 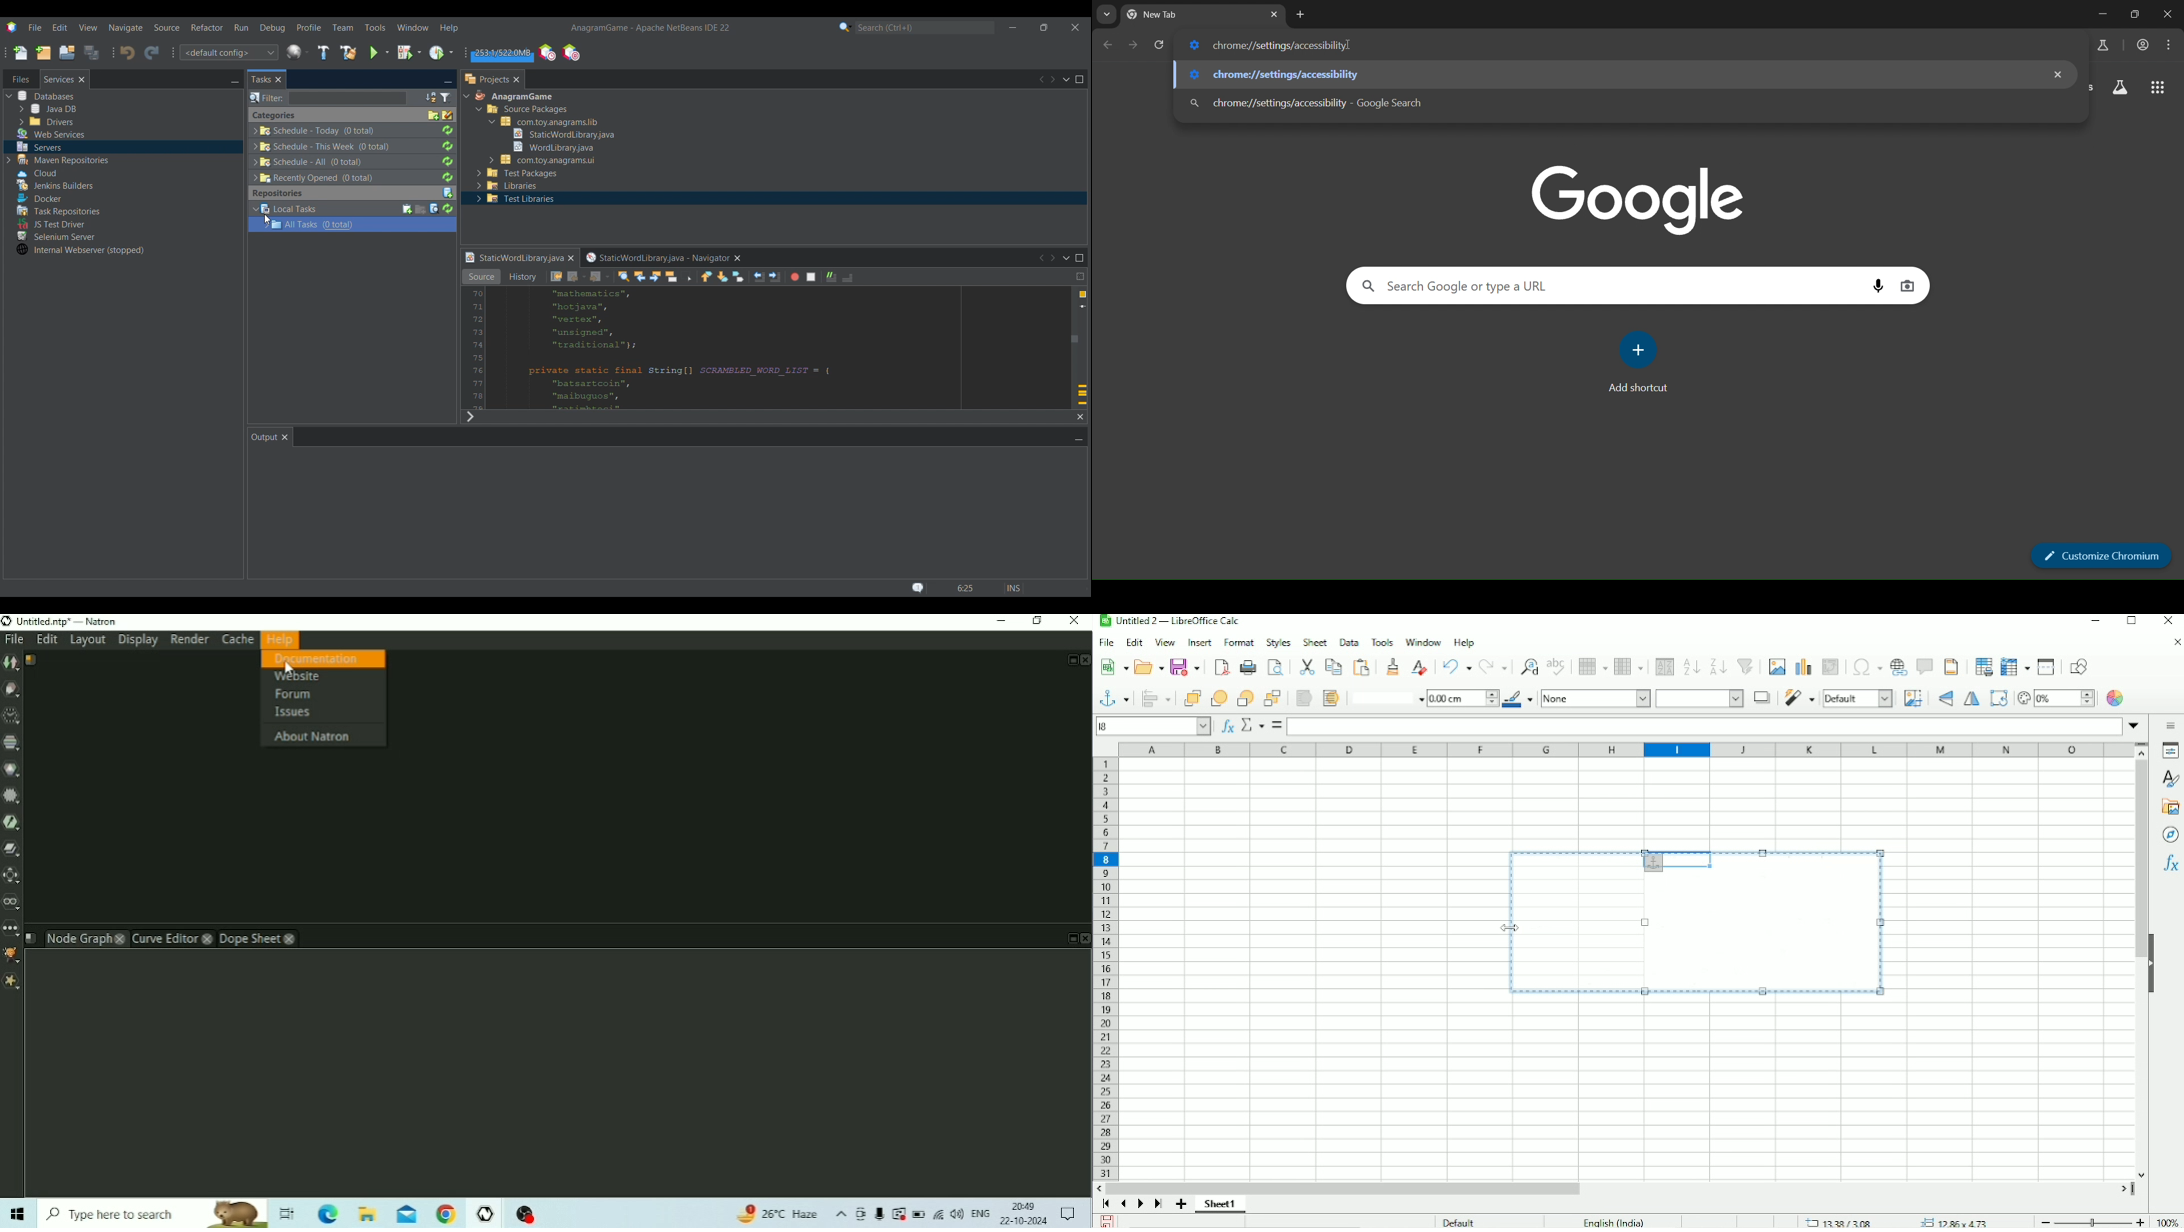 What do you see at coordinates (1182, 1204) in the screenshot?
I see `Add sheet` at bounding box center [1182, 1204].